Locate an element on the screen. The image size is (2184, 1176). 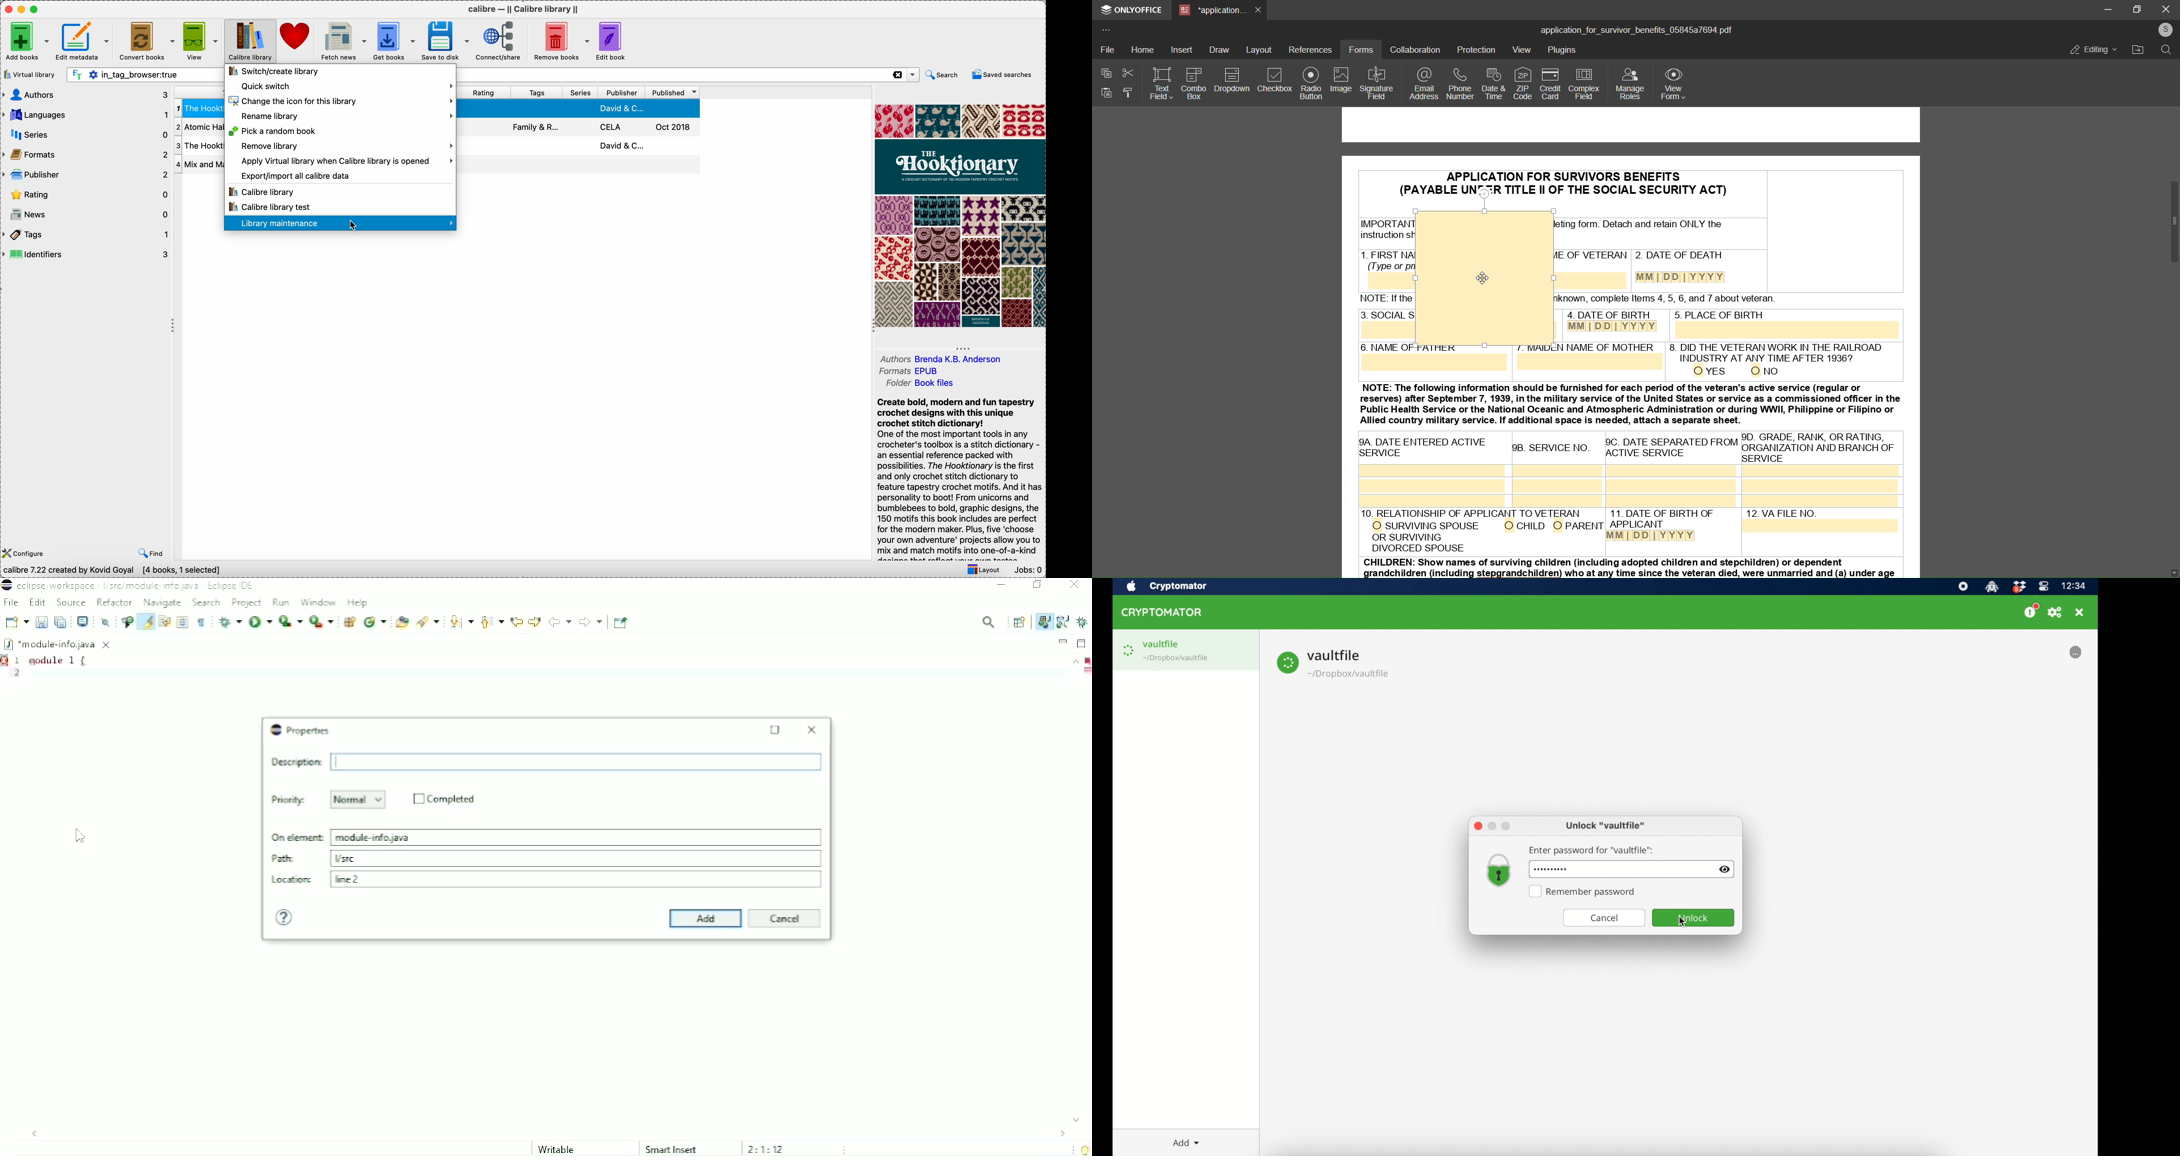
publisher is located at coordinates (86, 173).